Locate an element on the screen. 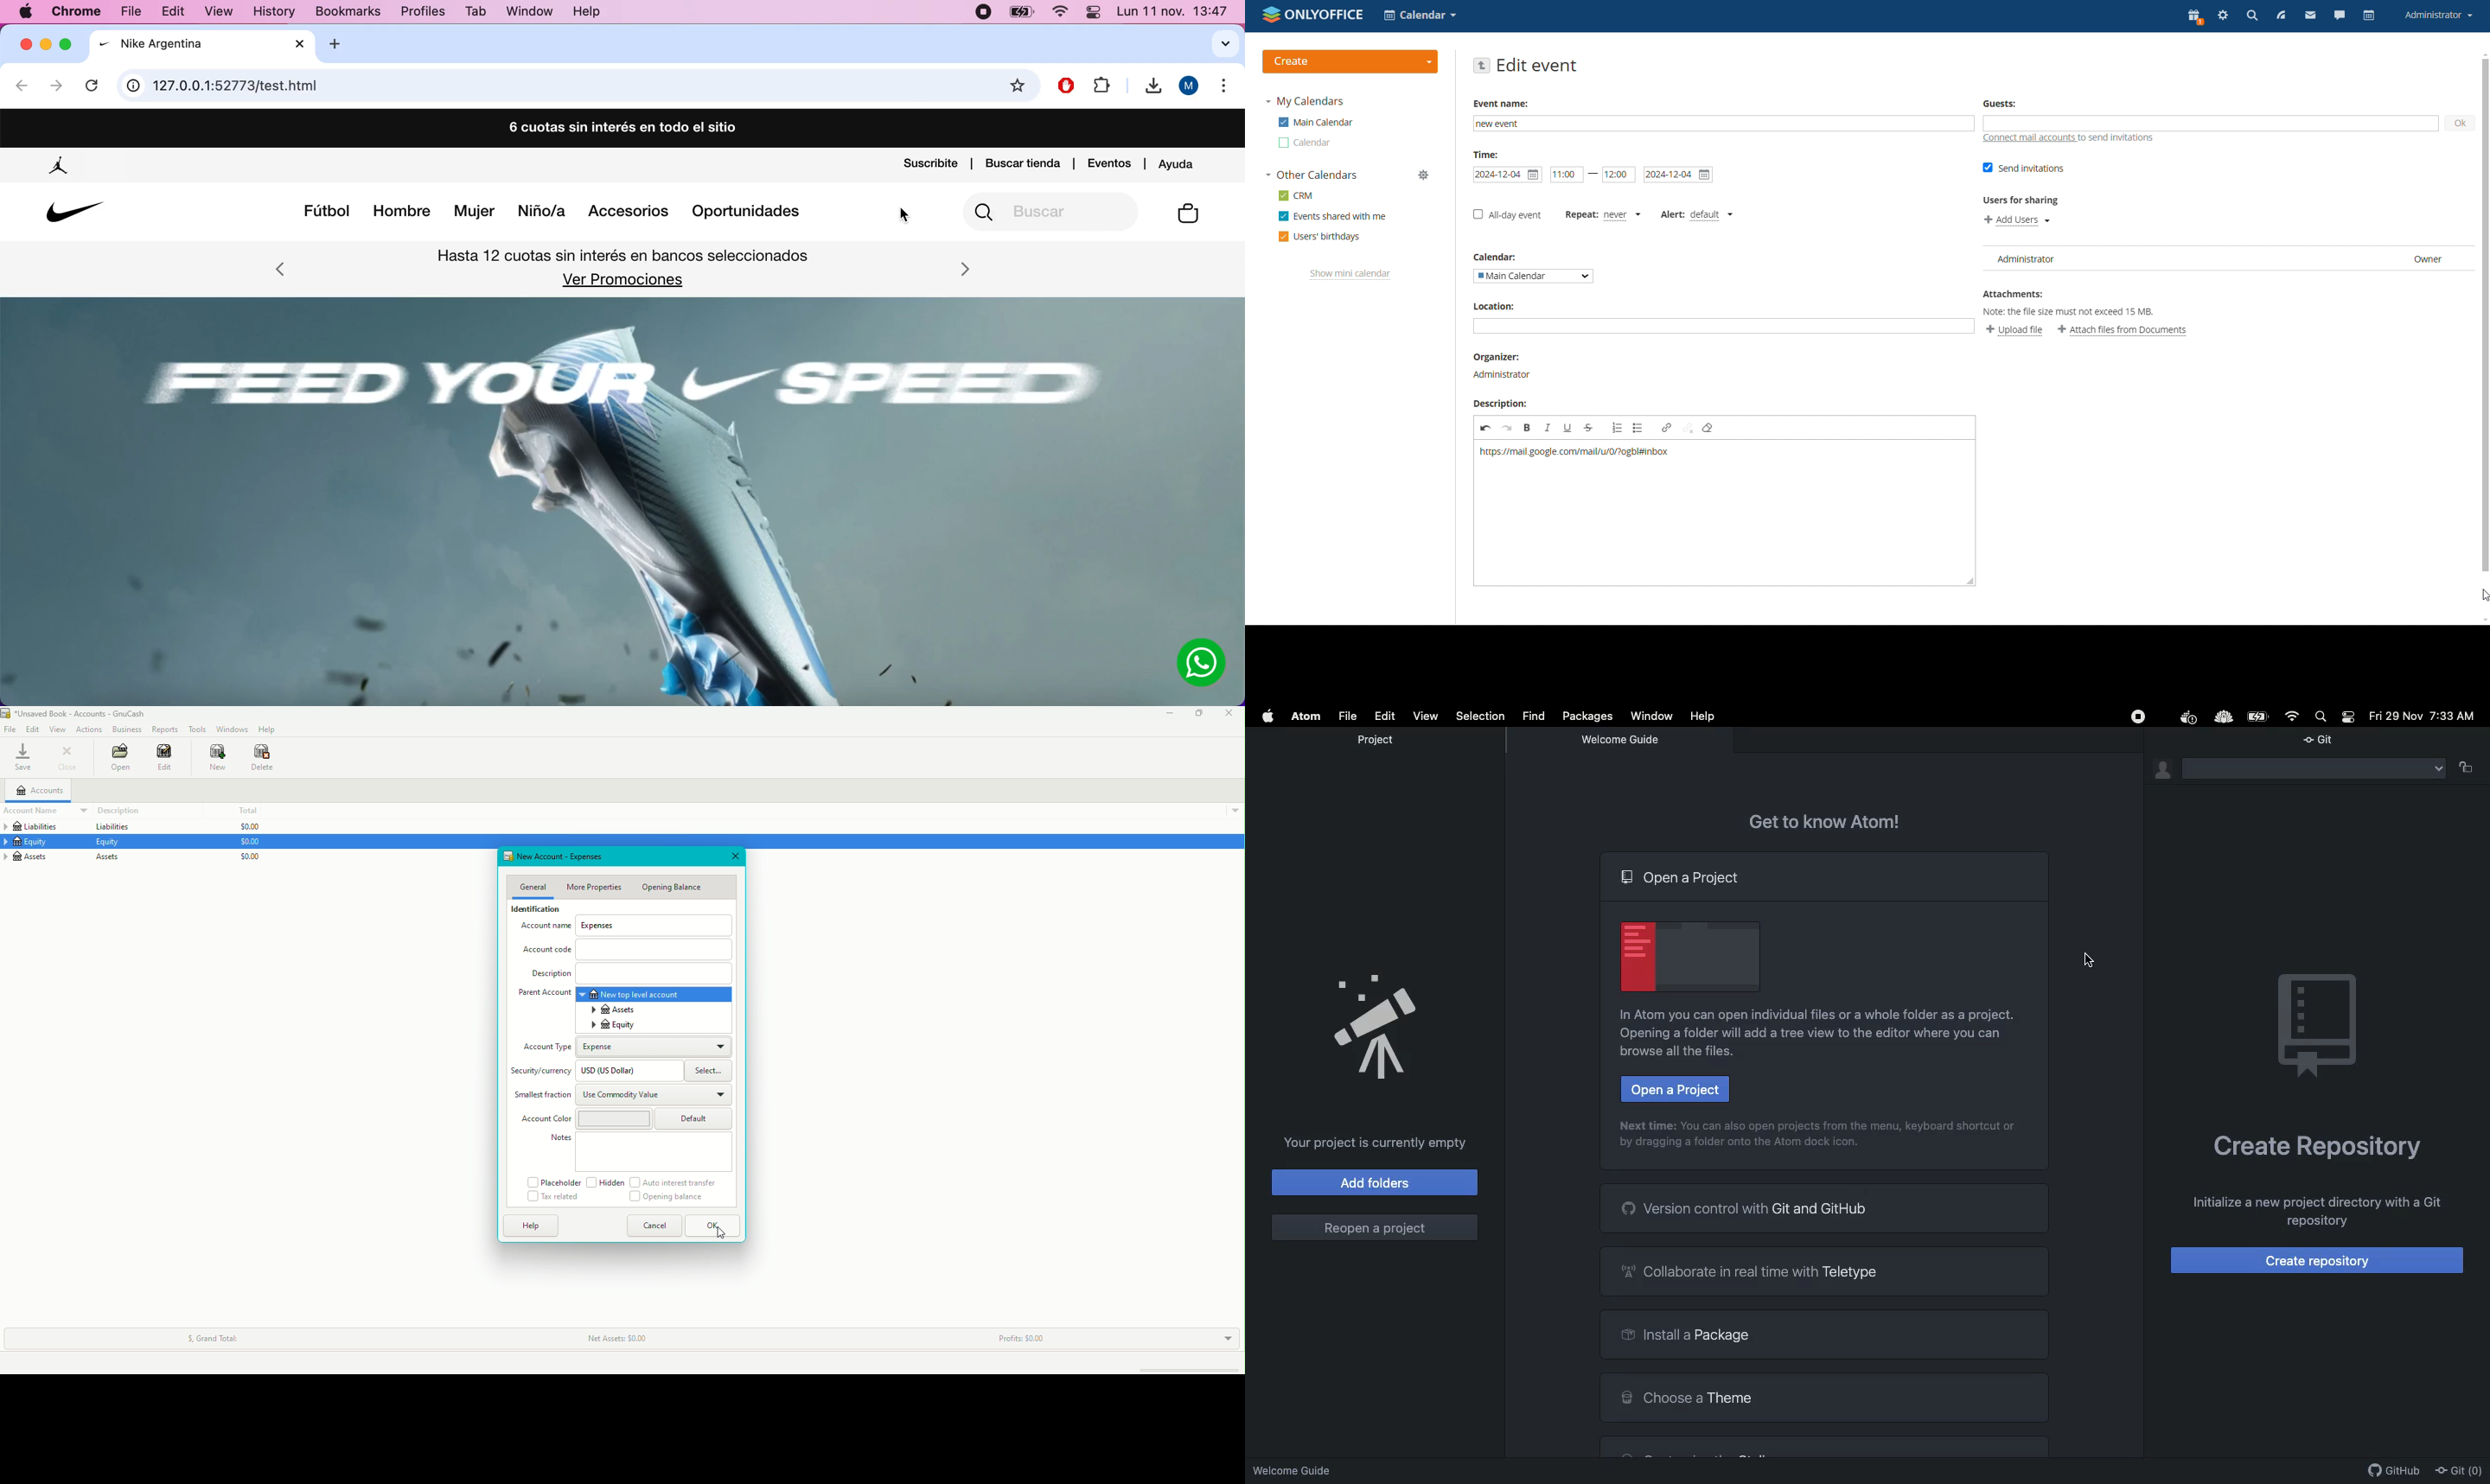 Image resolution: width=2492 pixels, height=1484 pixels. Description is located at coordinates (117, 810).